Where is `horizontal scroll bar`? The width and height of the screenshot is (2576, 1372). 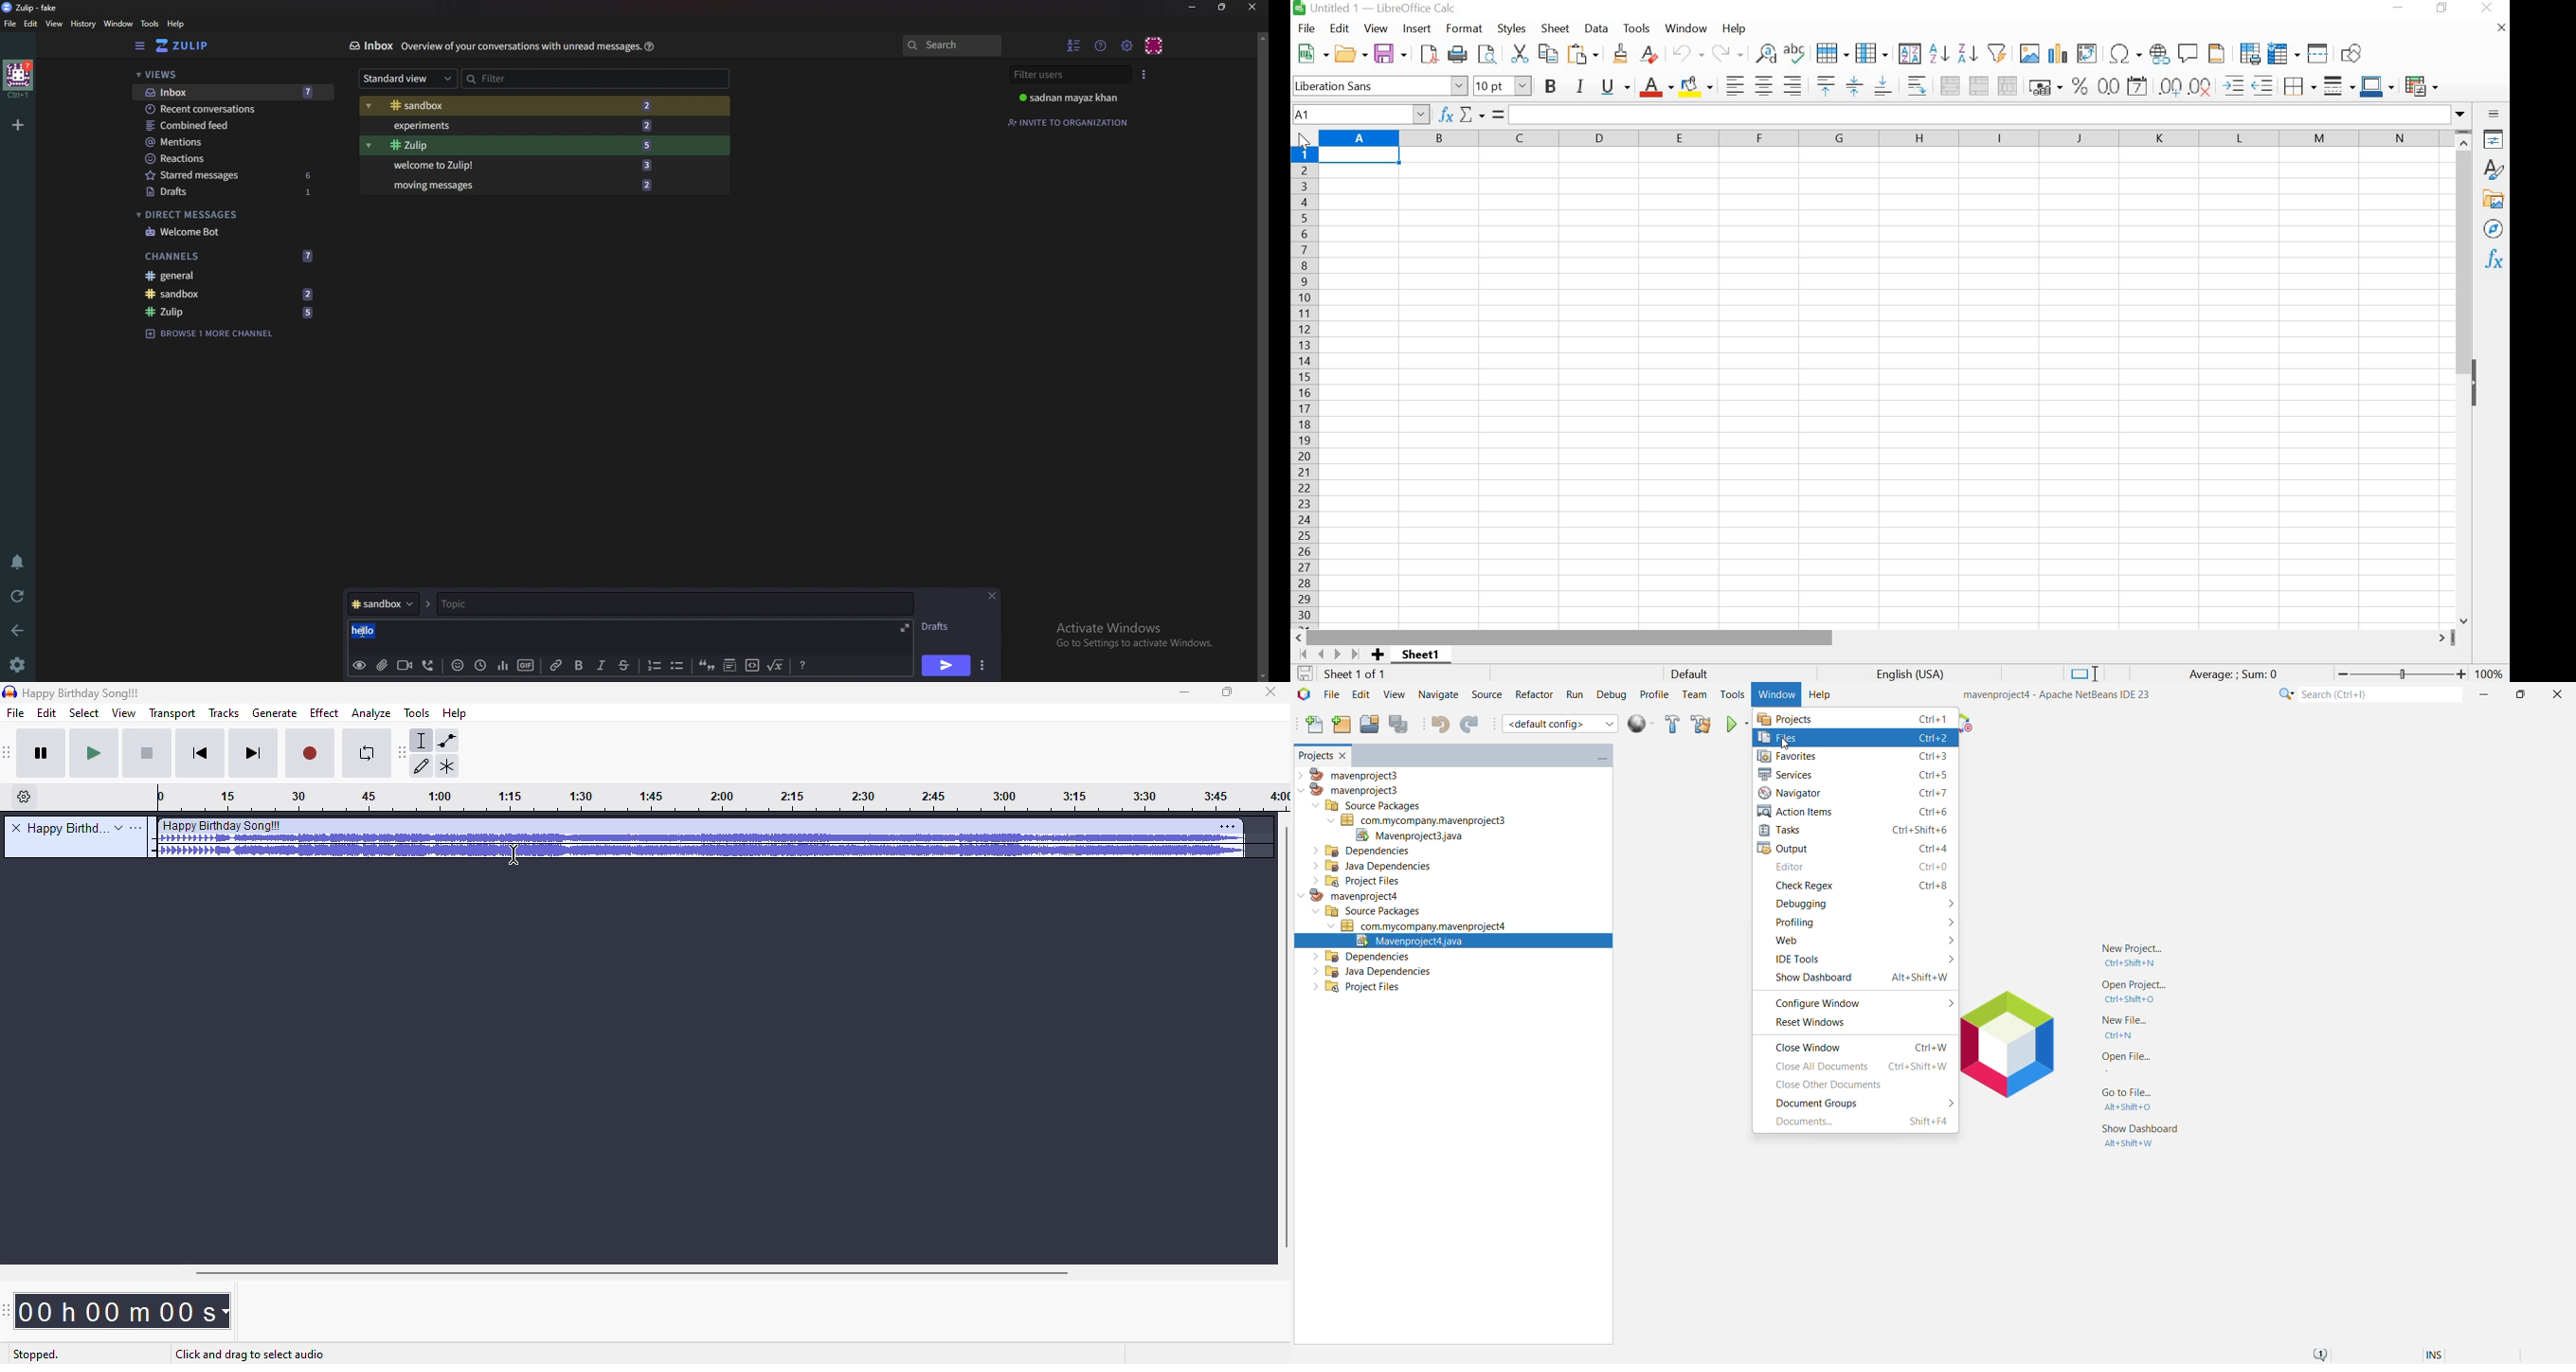 horizontal scroll bar is located at coordinates (634, 1273).